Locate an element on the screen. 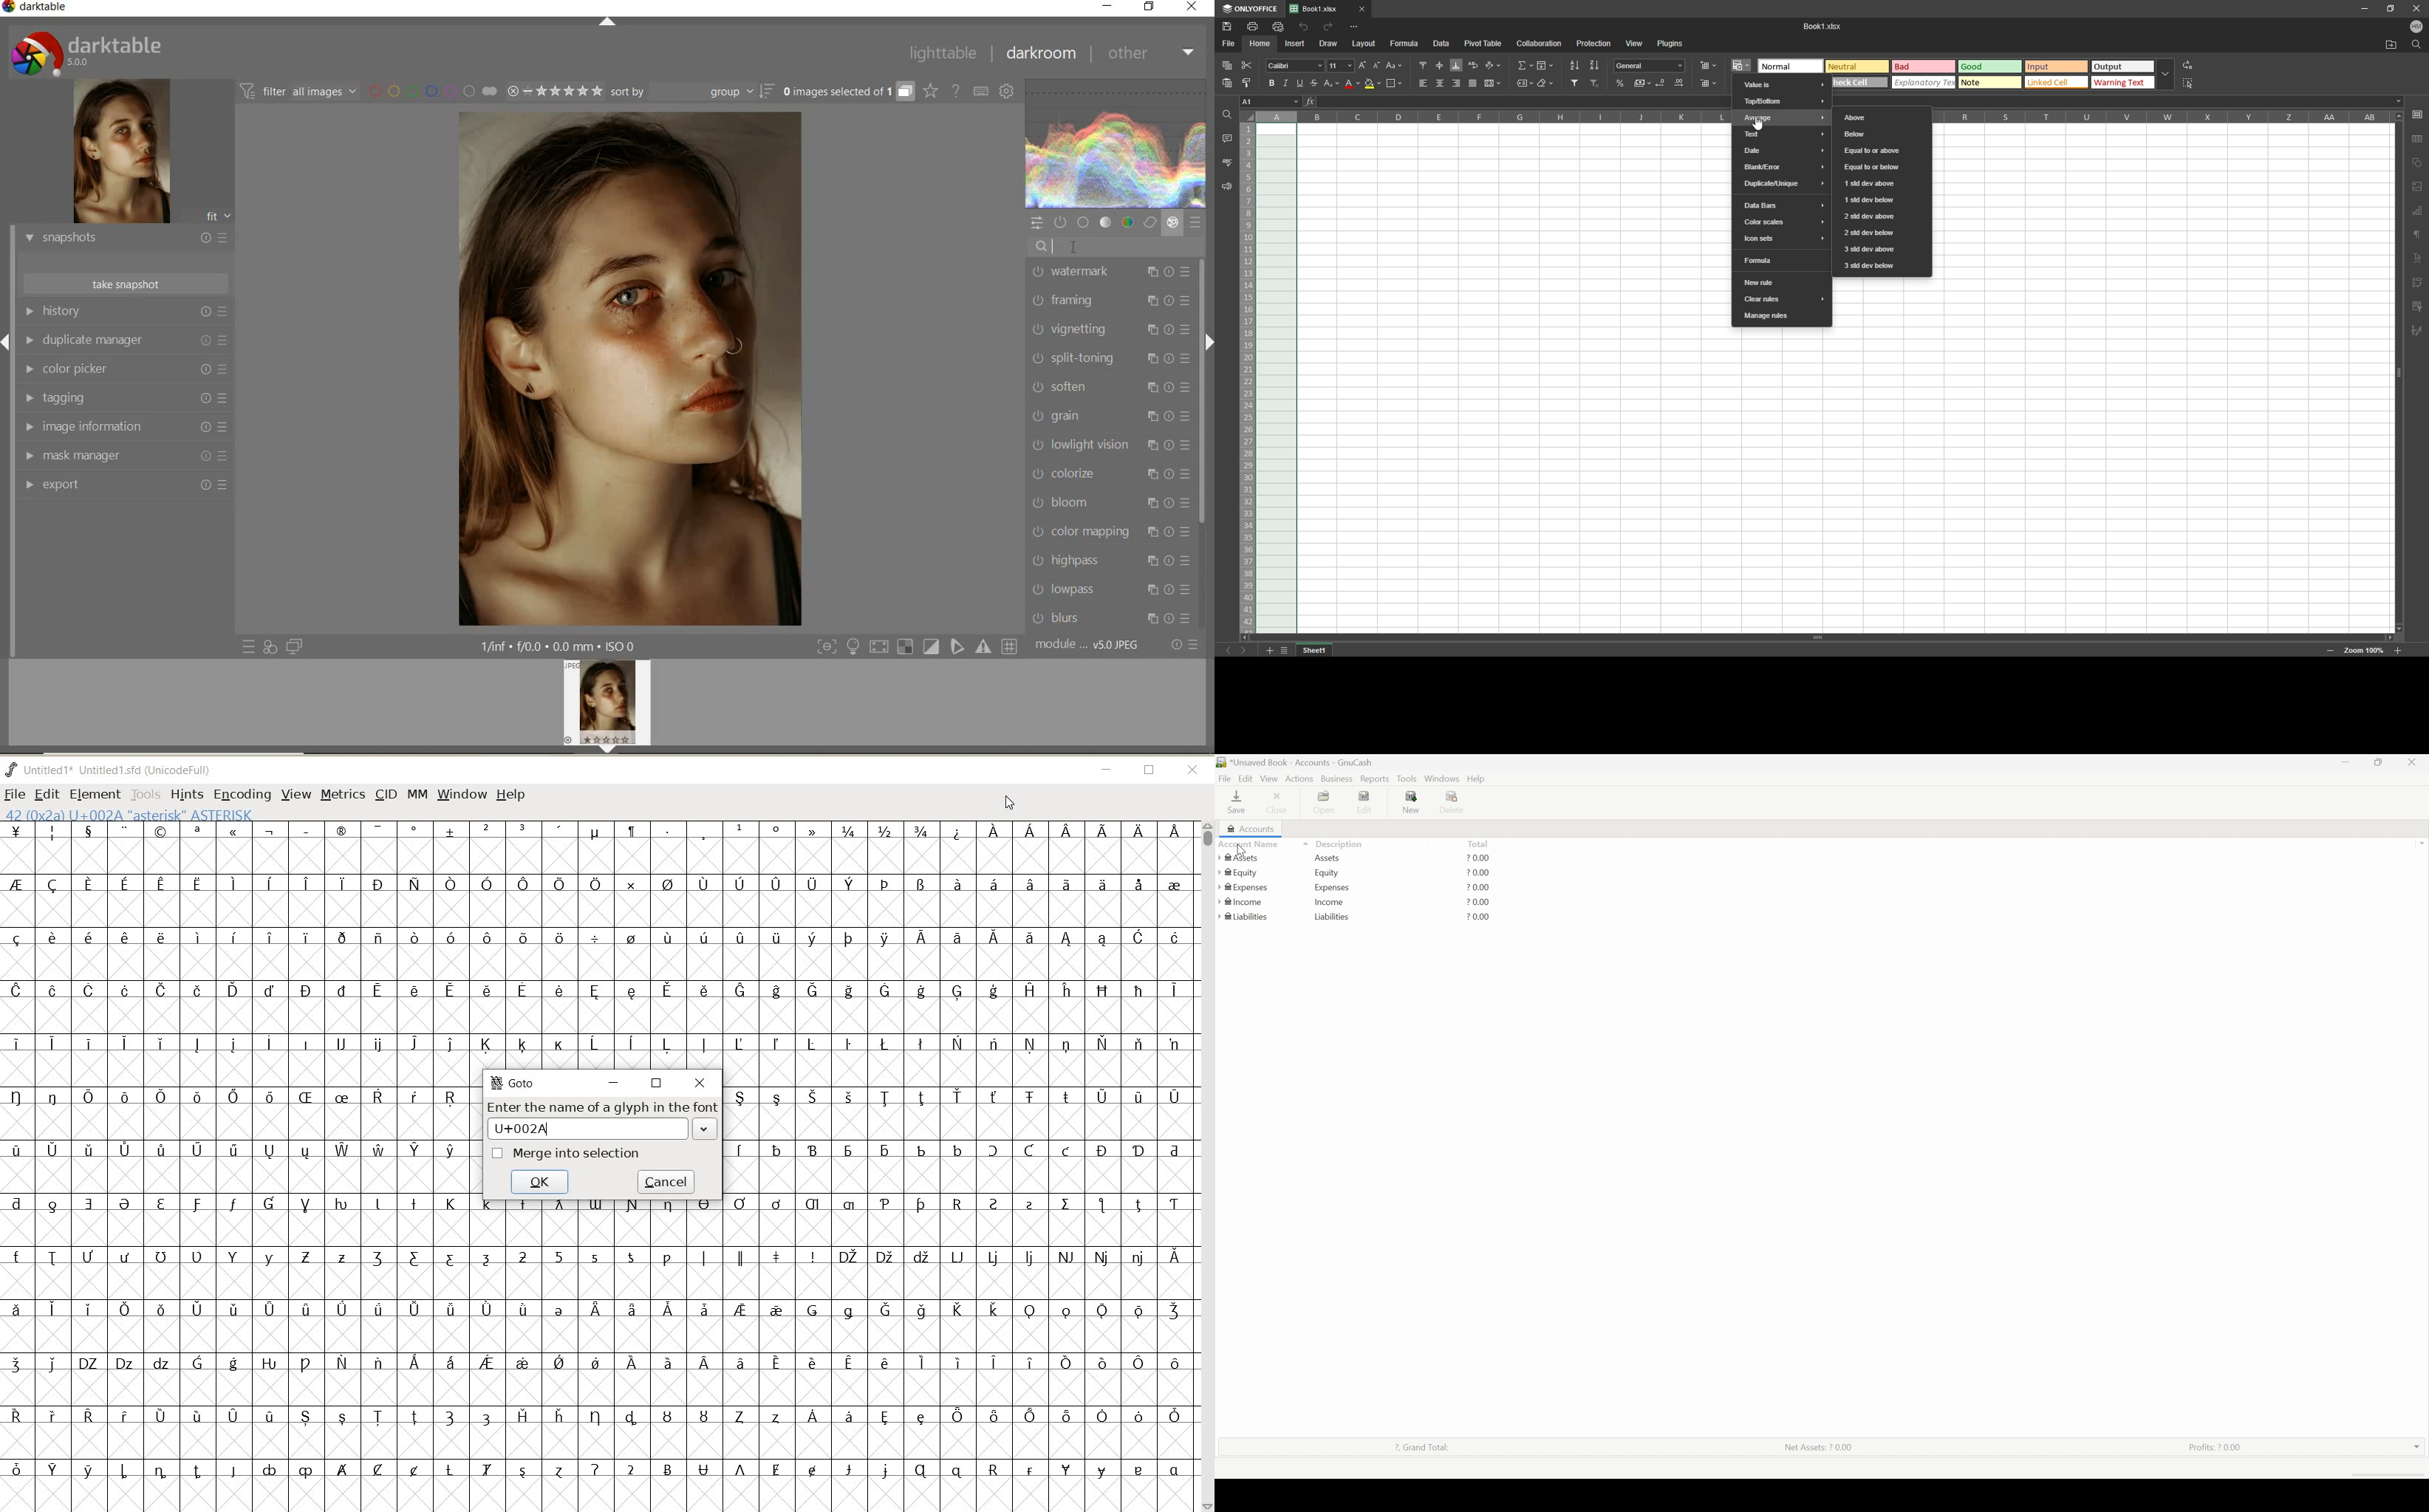 Image resolution: width=2436 pixels, height=1512 pixels. below is located at coordinates (1880, 133).